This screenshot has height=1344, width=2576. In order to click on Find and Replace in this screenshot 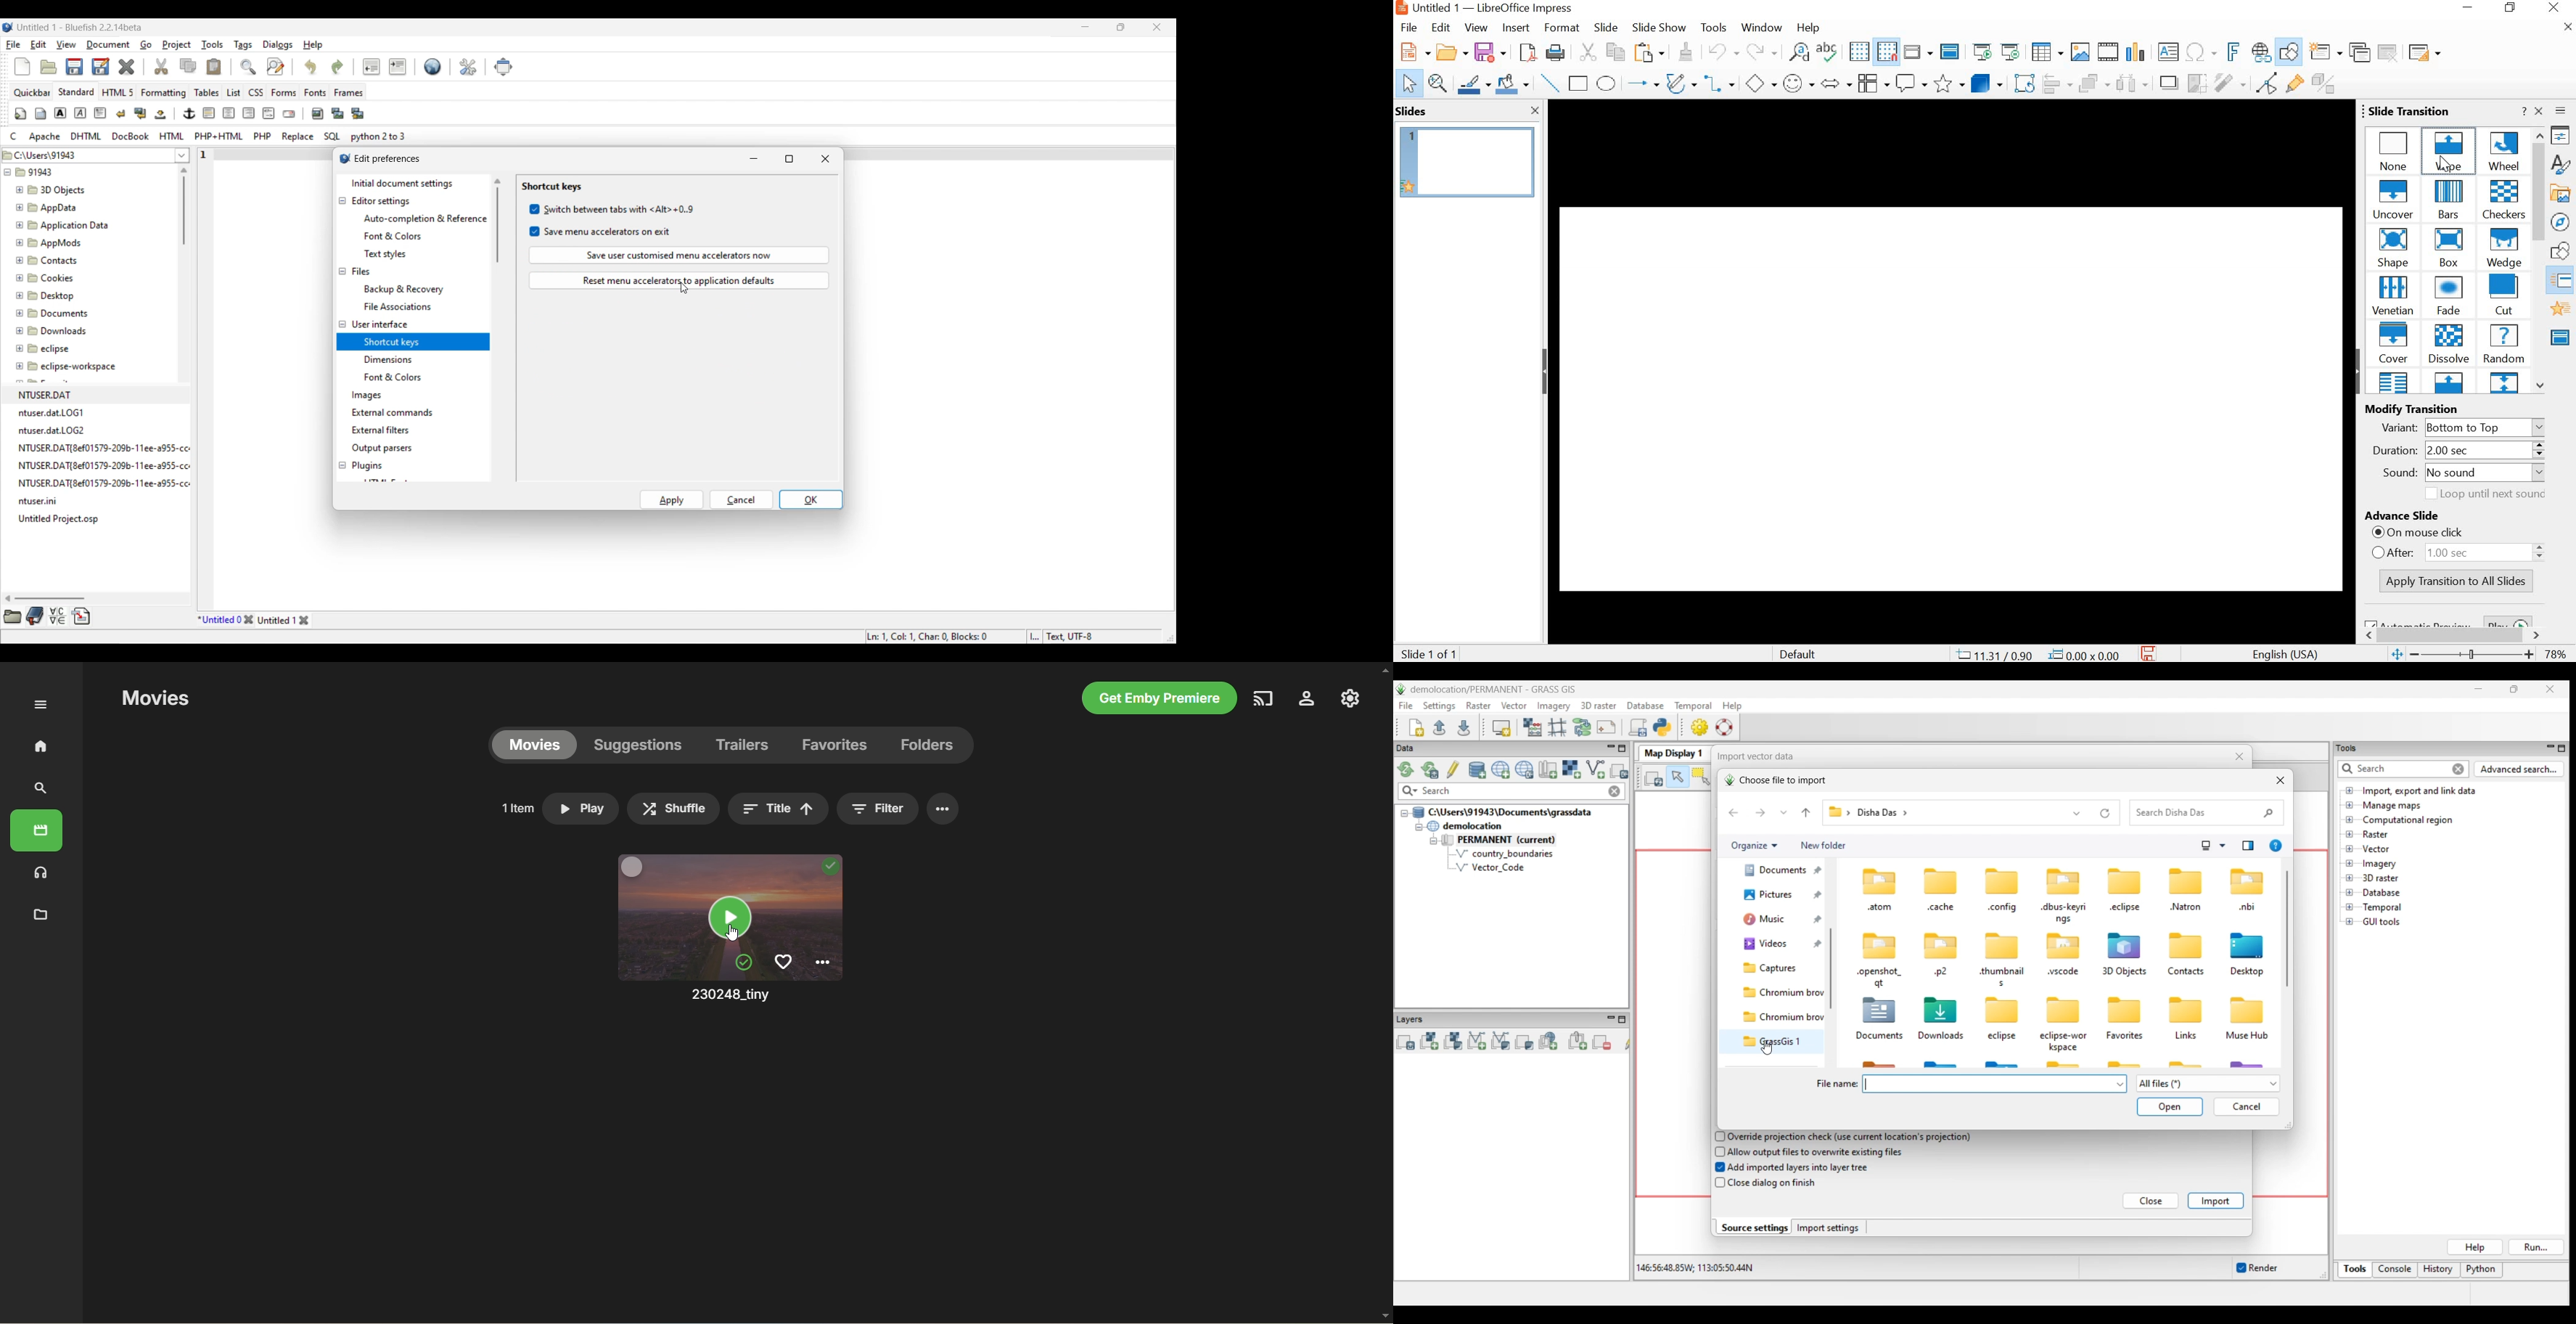, I will do `click(1800, 51)`.